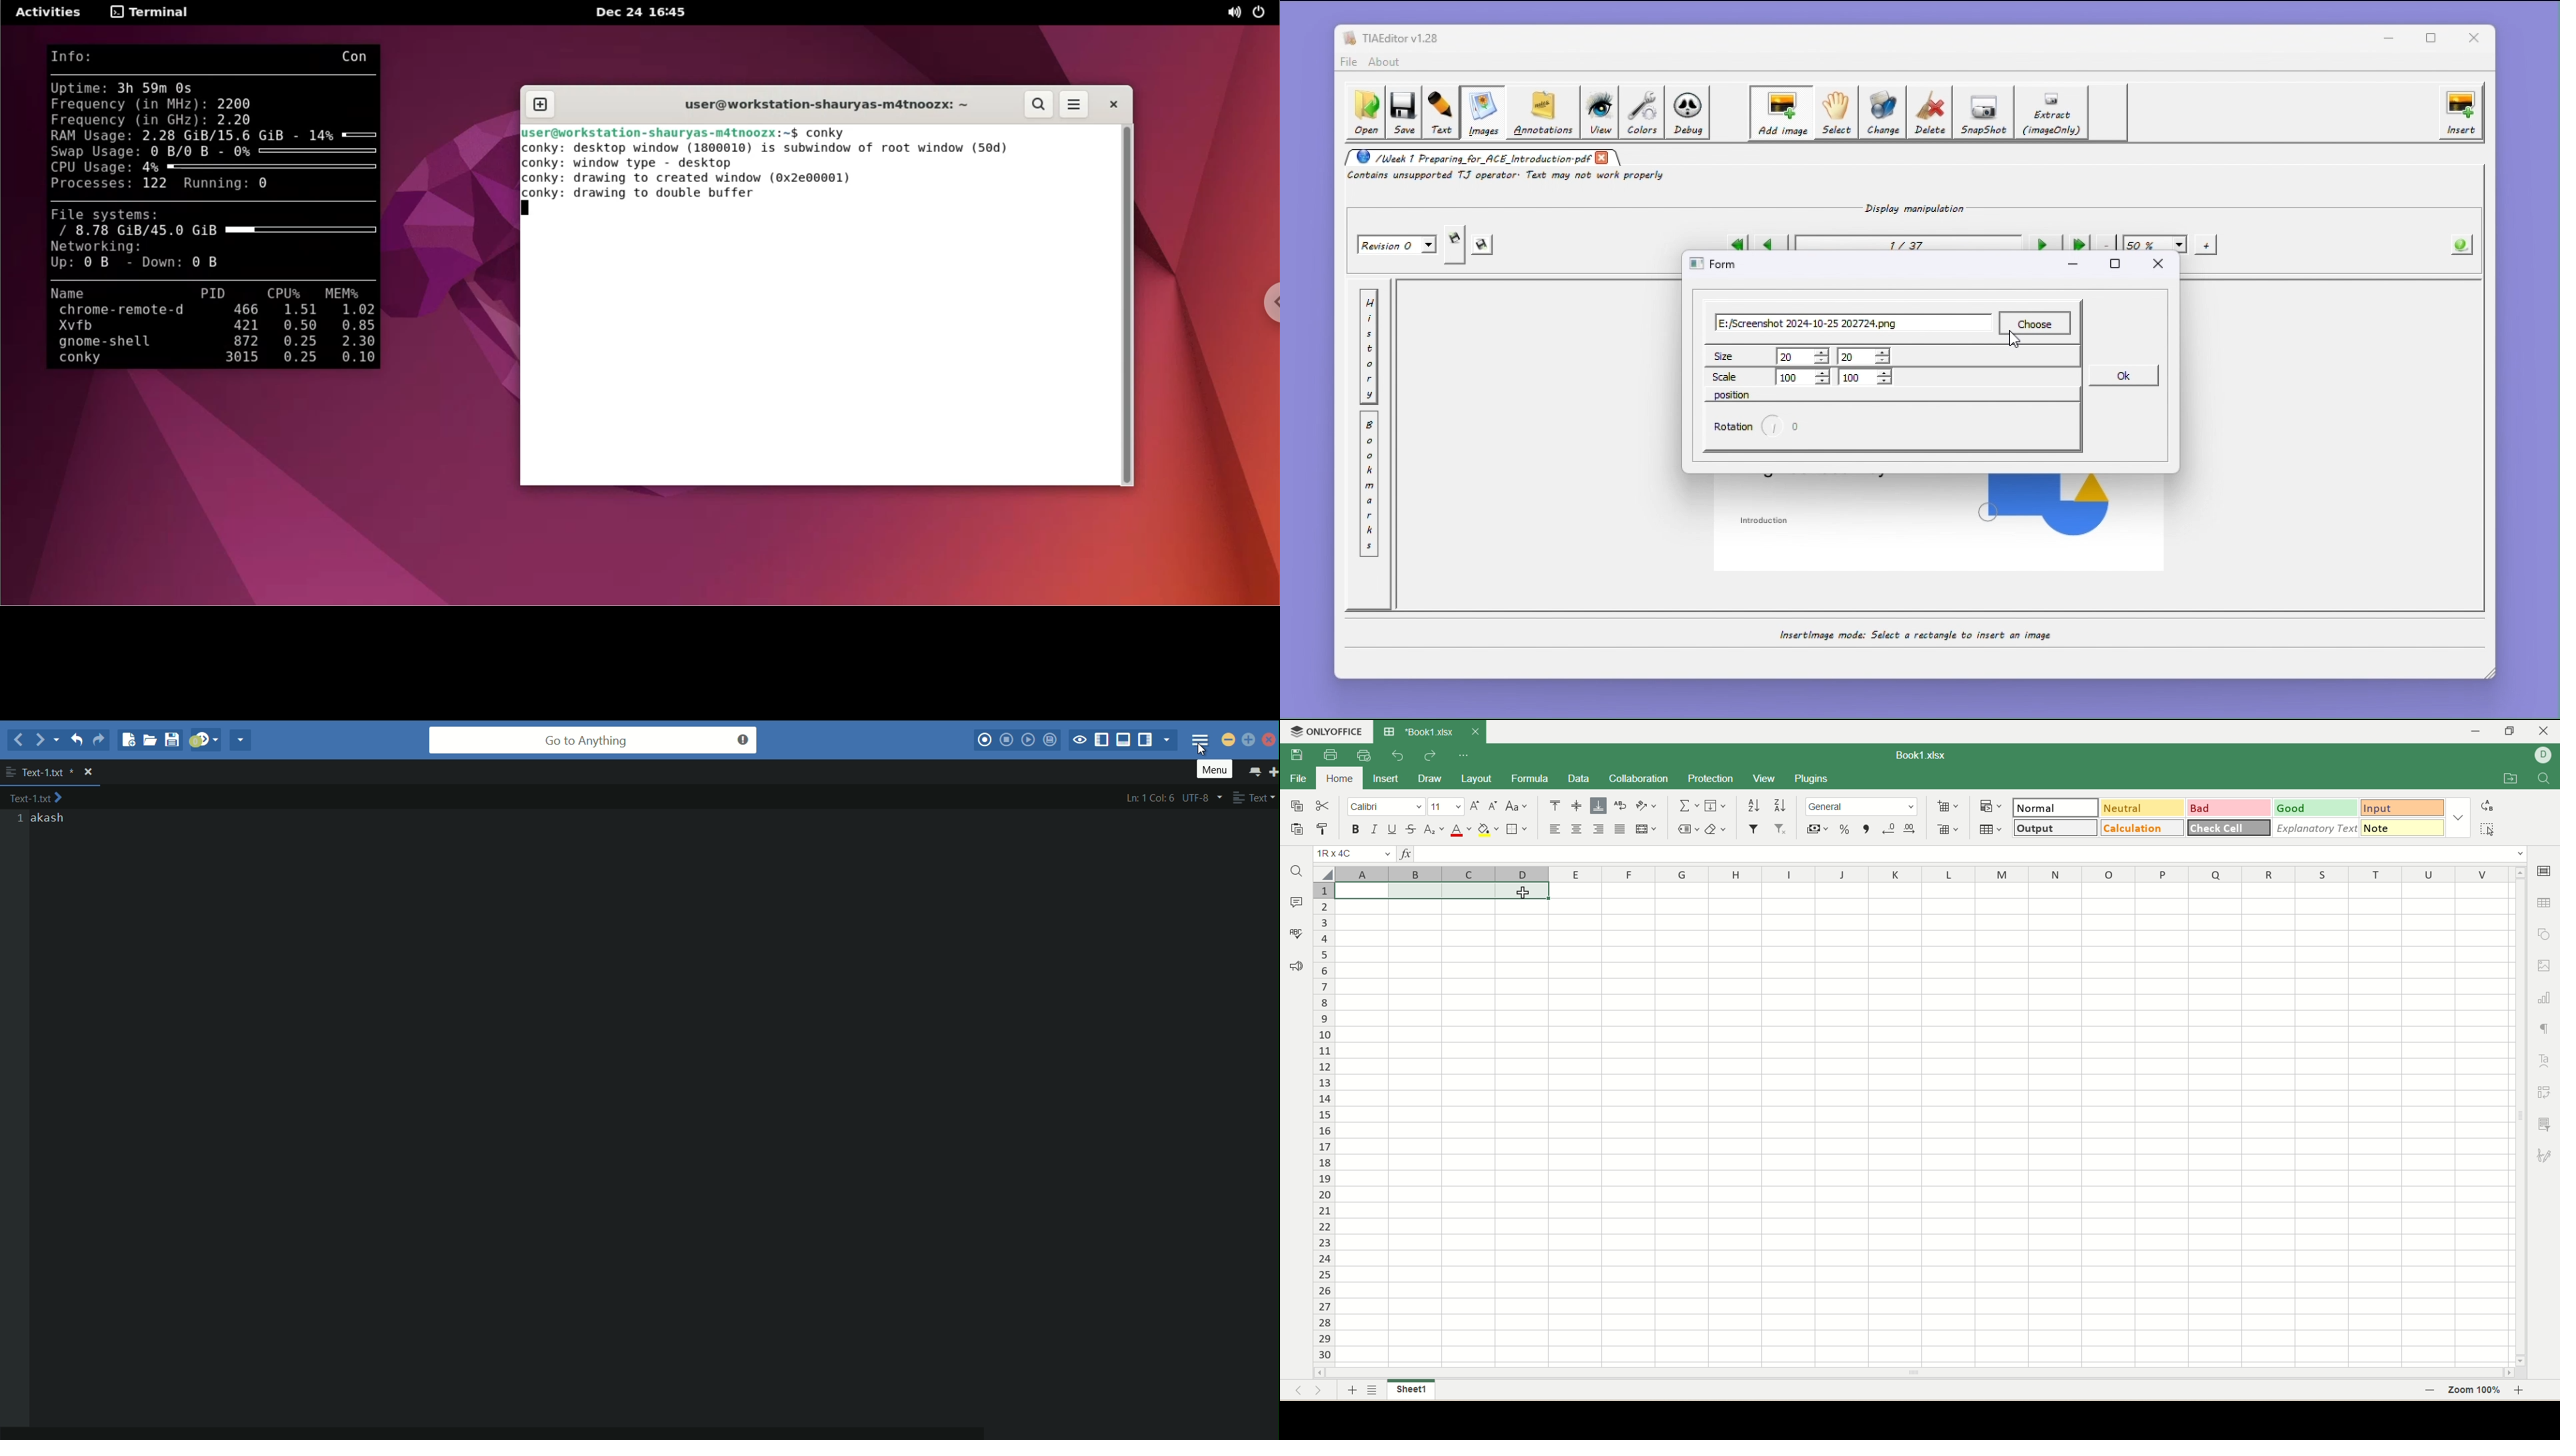 Image resolution: width=2576 pixels, height=1456 pixels. Describe the element at coordinates (1403, 114) in the screenshot. I see `save` at that location.